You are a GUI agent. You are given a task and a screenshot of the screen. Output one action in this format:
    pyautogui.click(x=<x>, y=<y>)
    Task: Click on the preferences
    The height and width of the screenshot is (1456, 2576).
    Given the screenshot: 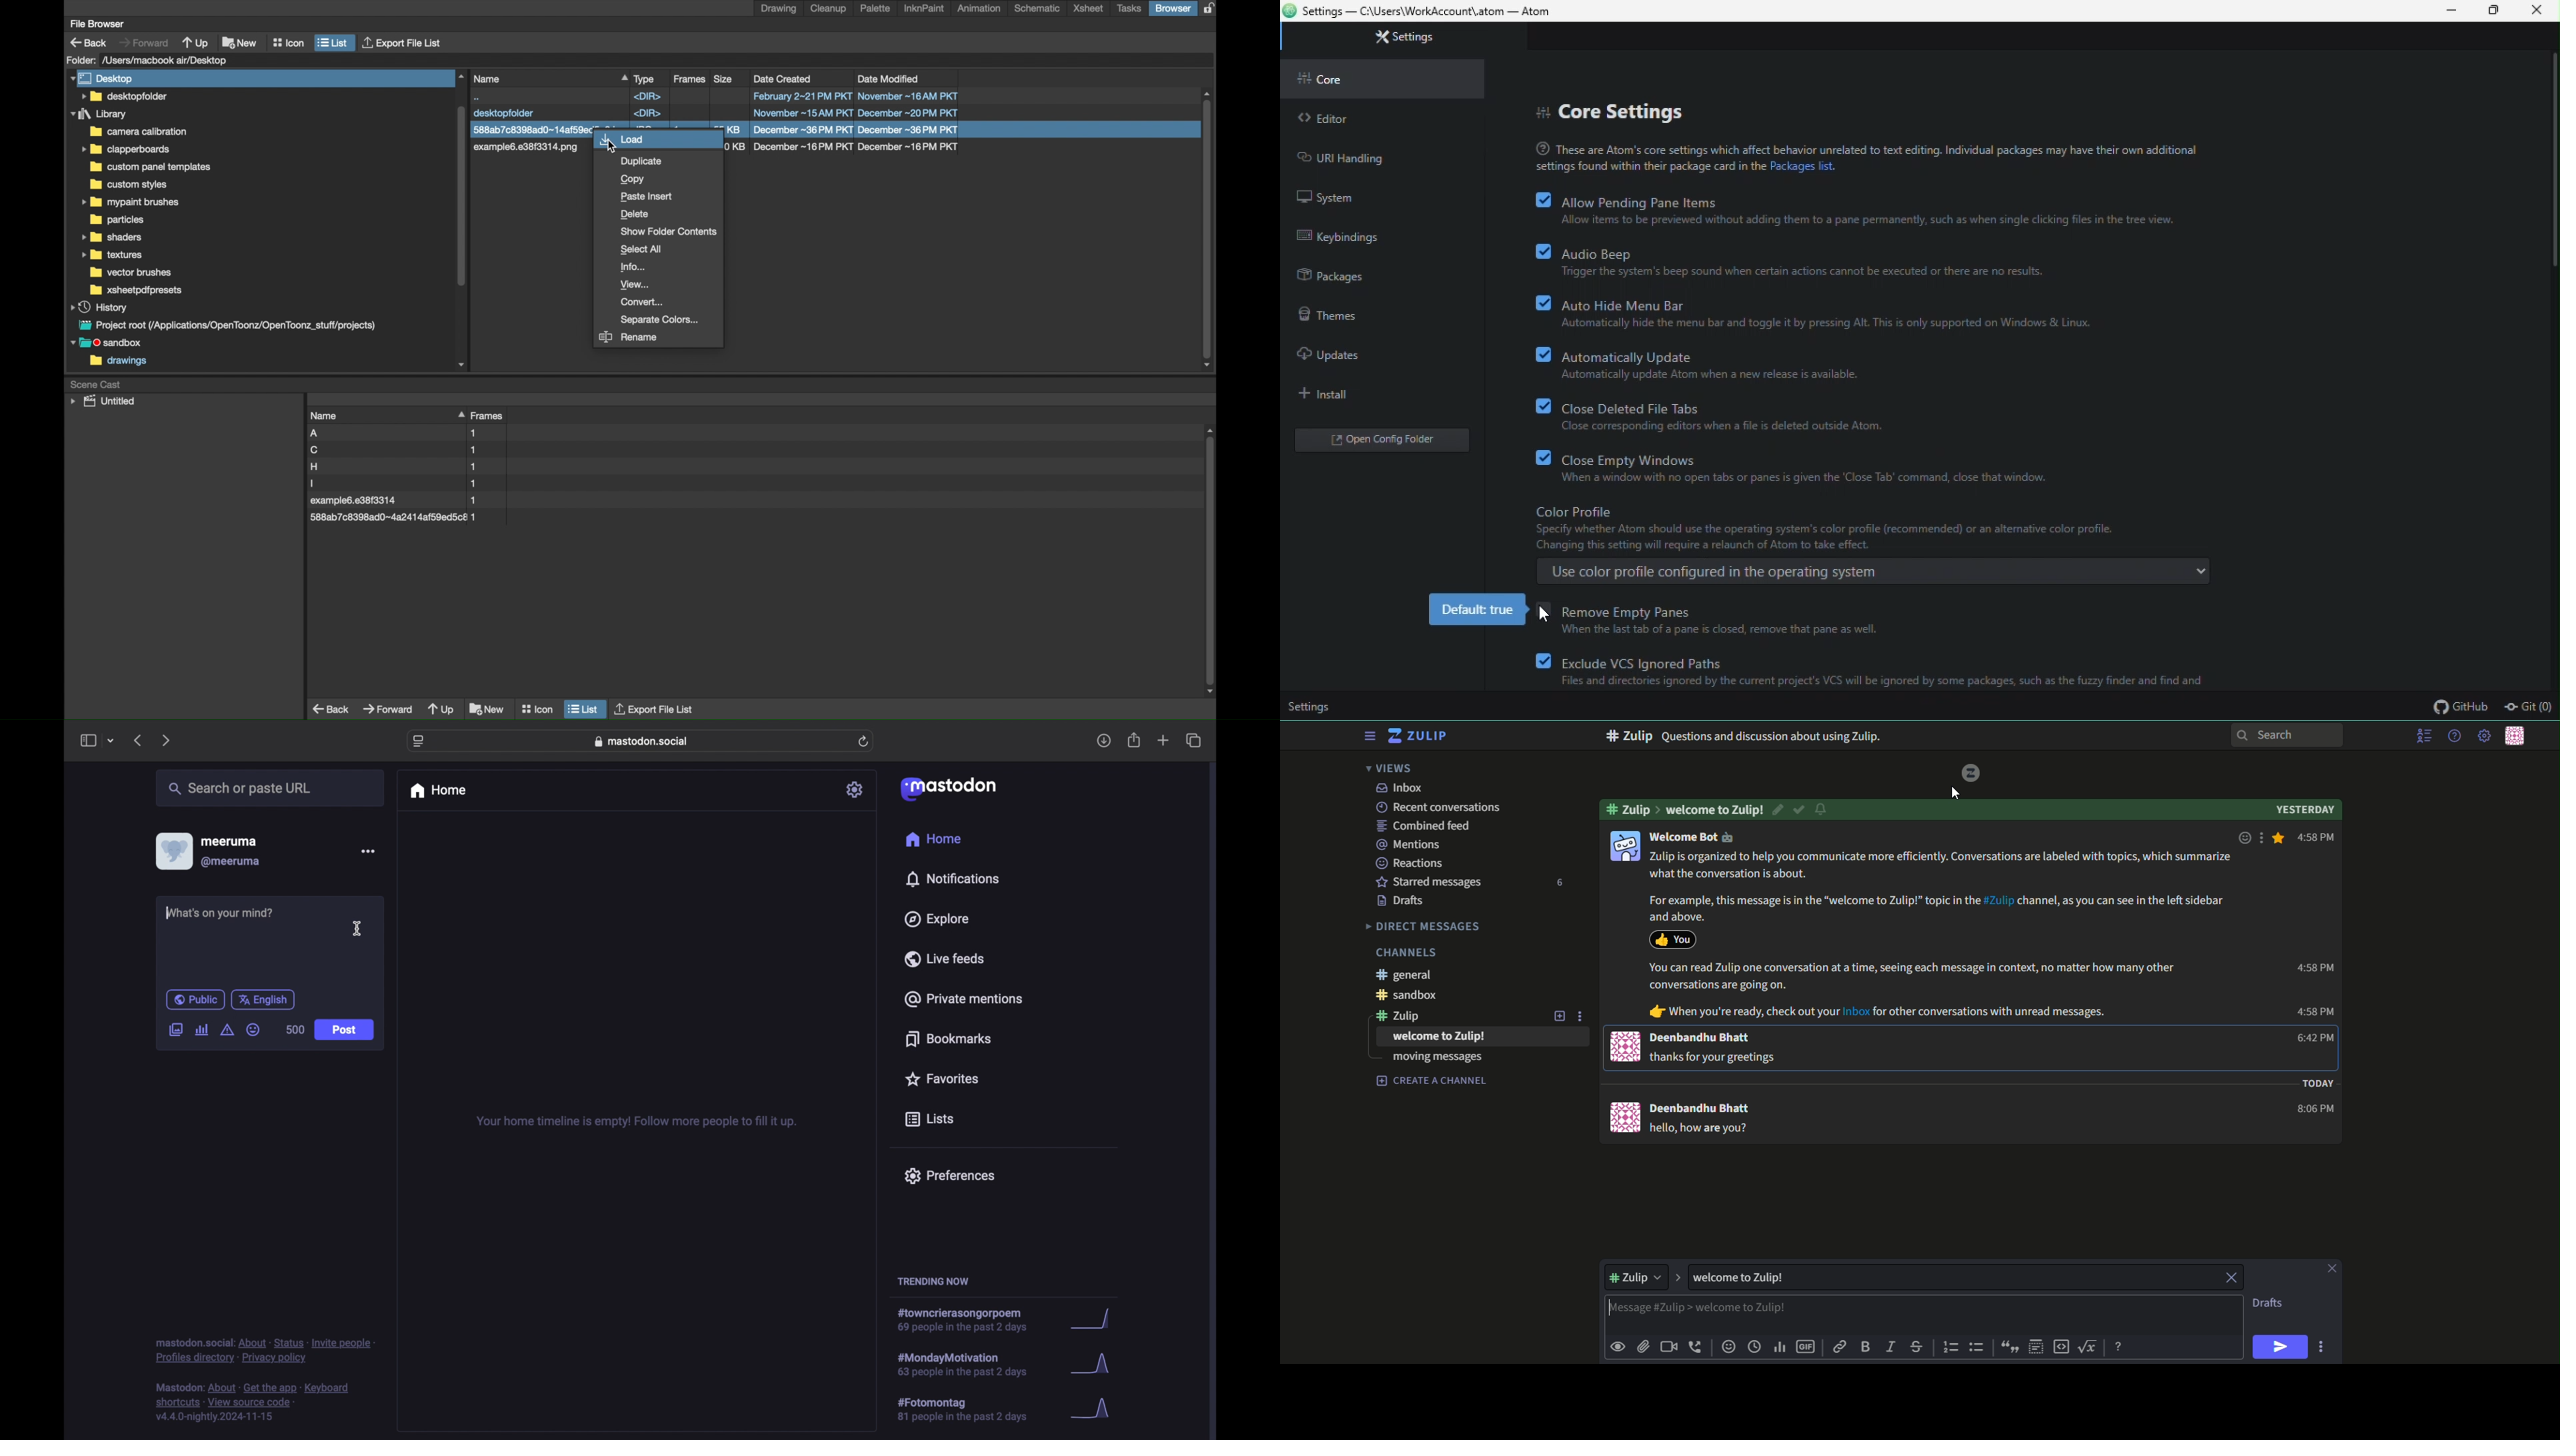 What is the action you would take?
    pyautogui.click(x=949, y=1175)
    